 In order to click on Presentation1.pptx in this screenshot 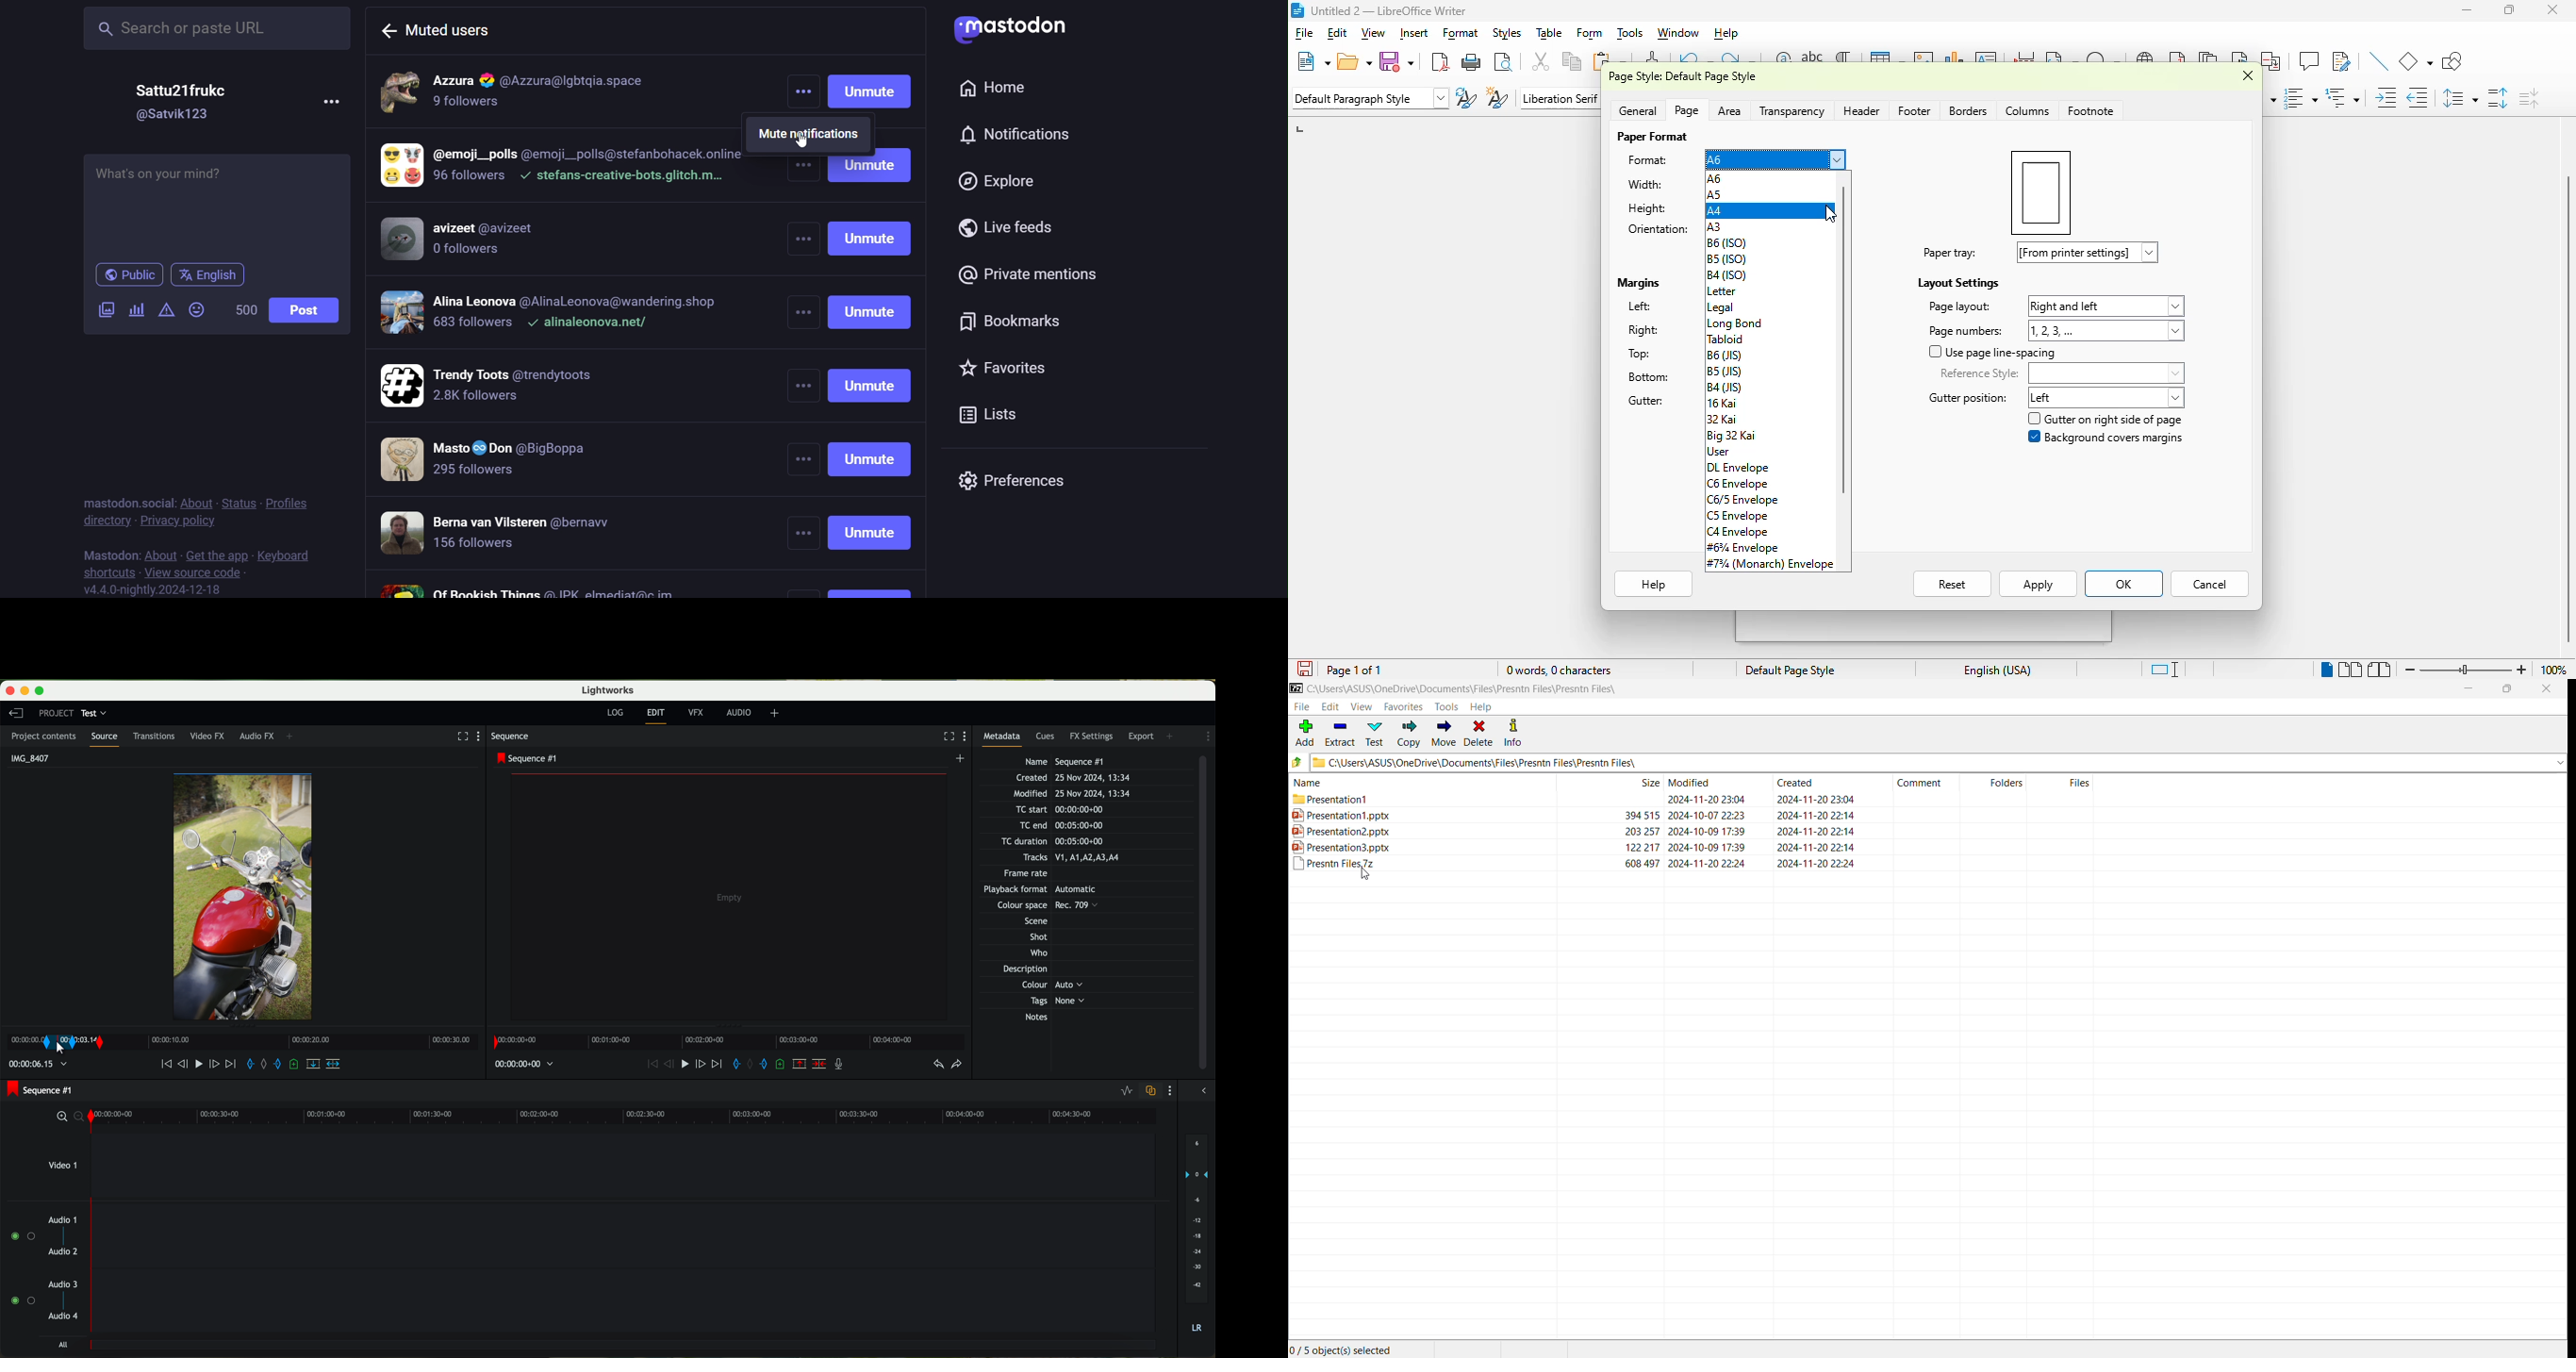, I will do `click(1341, 816)`.